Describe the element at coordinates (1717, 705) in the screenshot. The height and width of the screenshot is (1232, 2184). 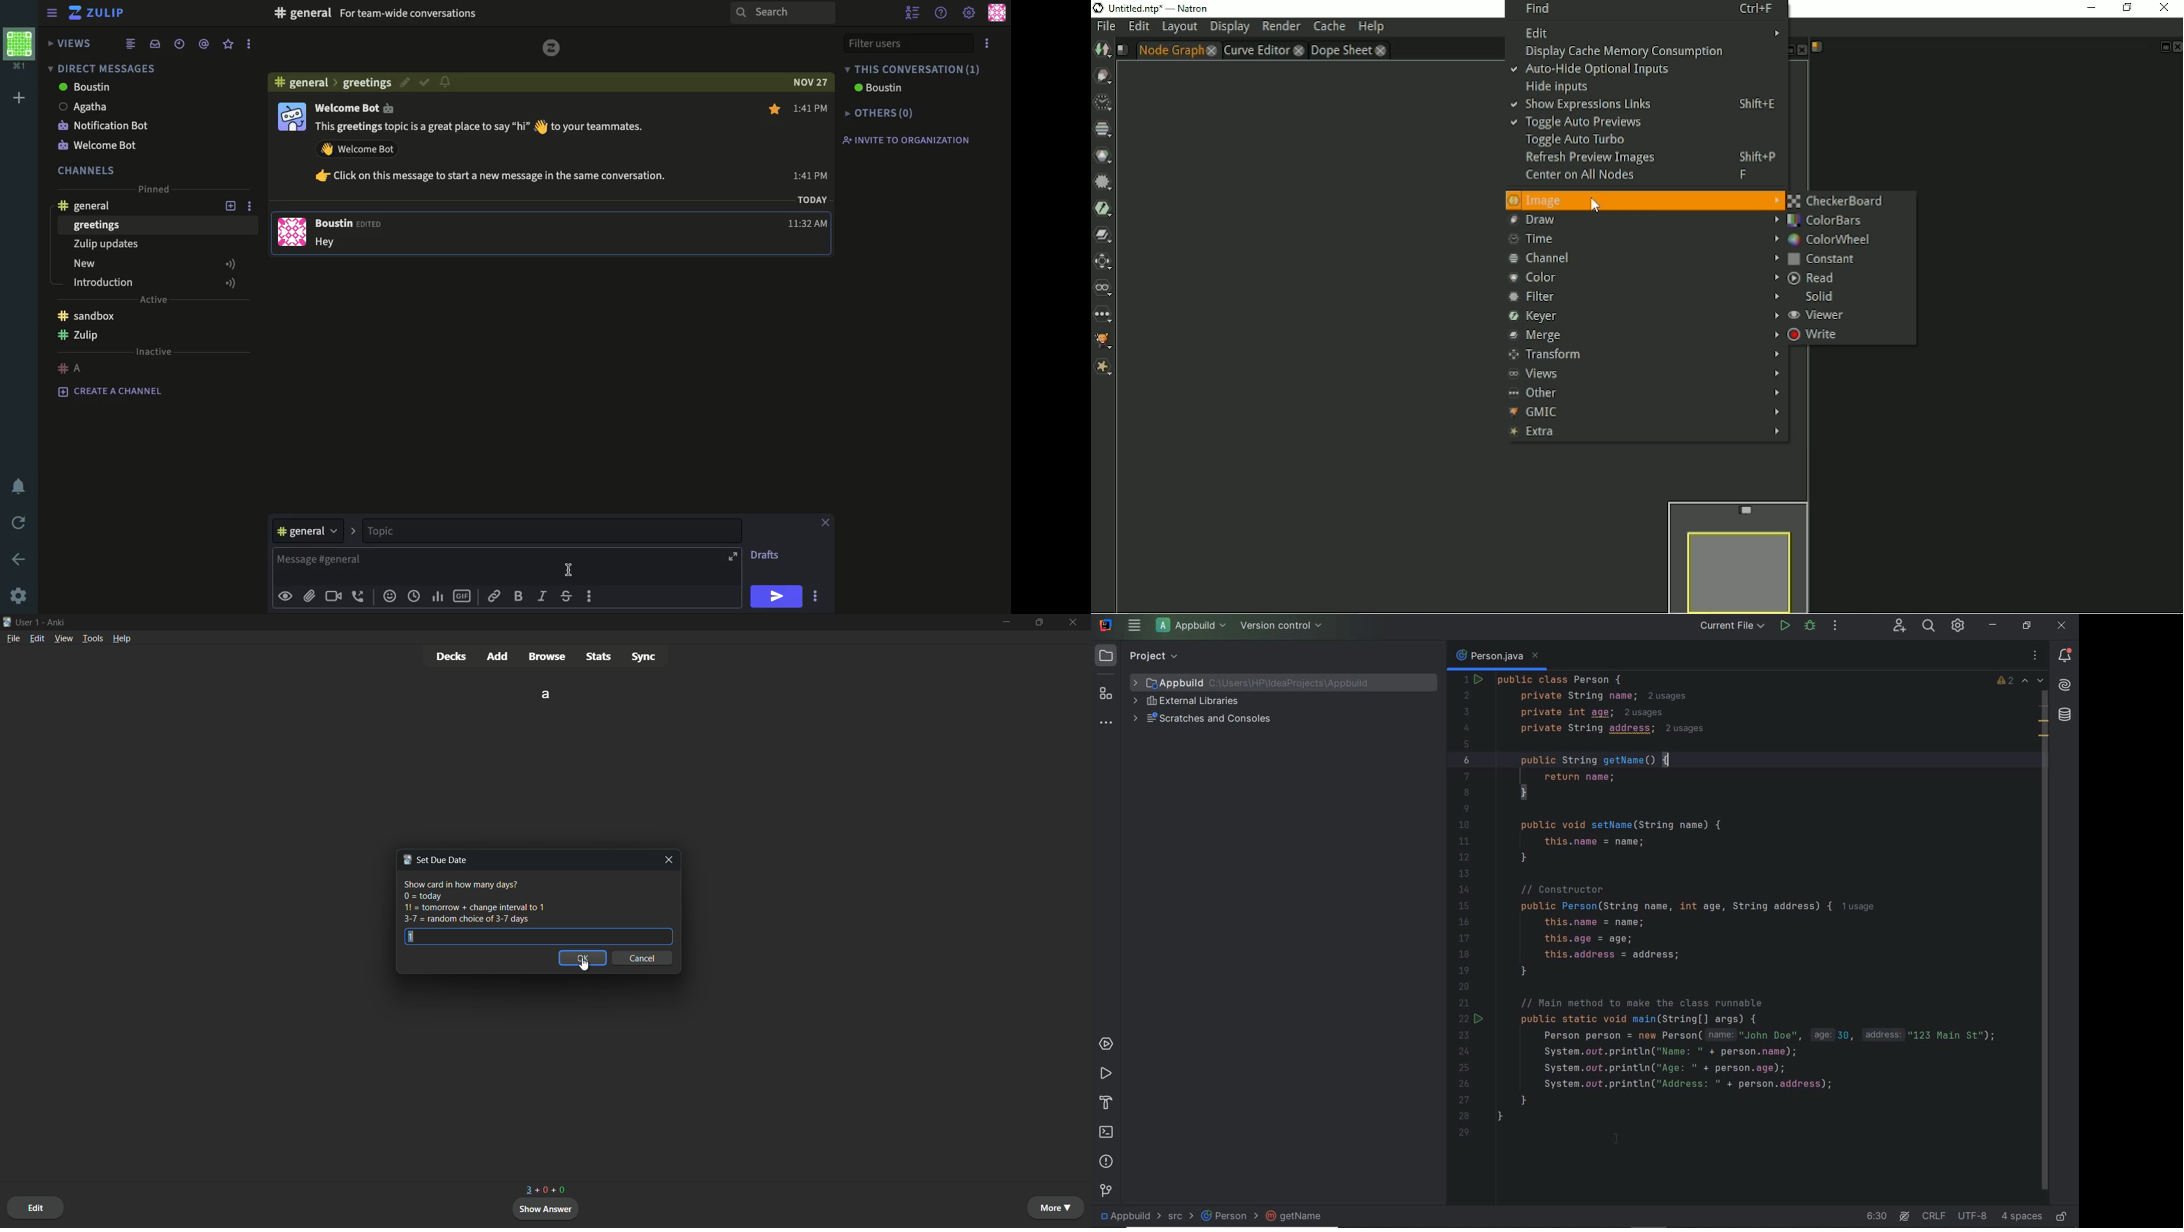
I see `codes` at that location.